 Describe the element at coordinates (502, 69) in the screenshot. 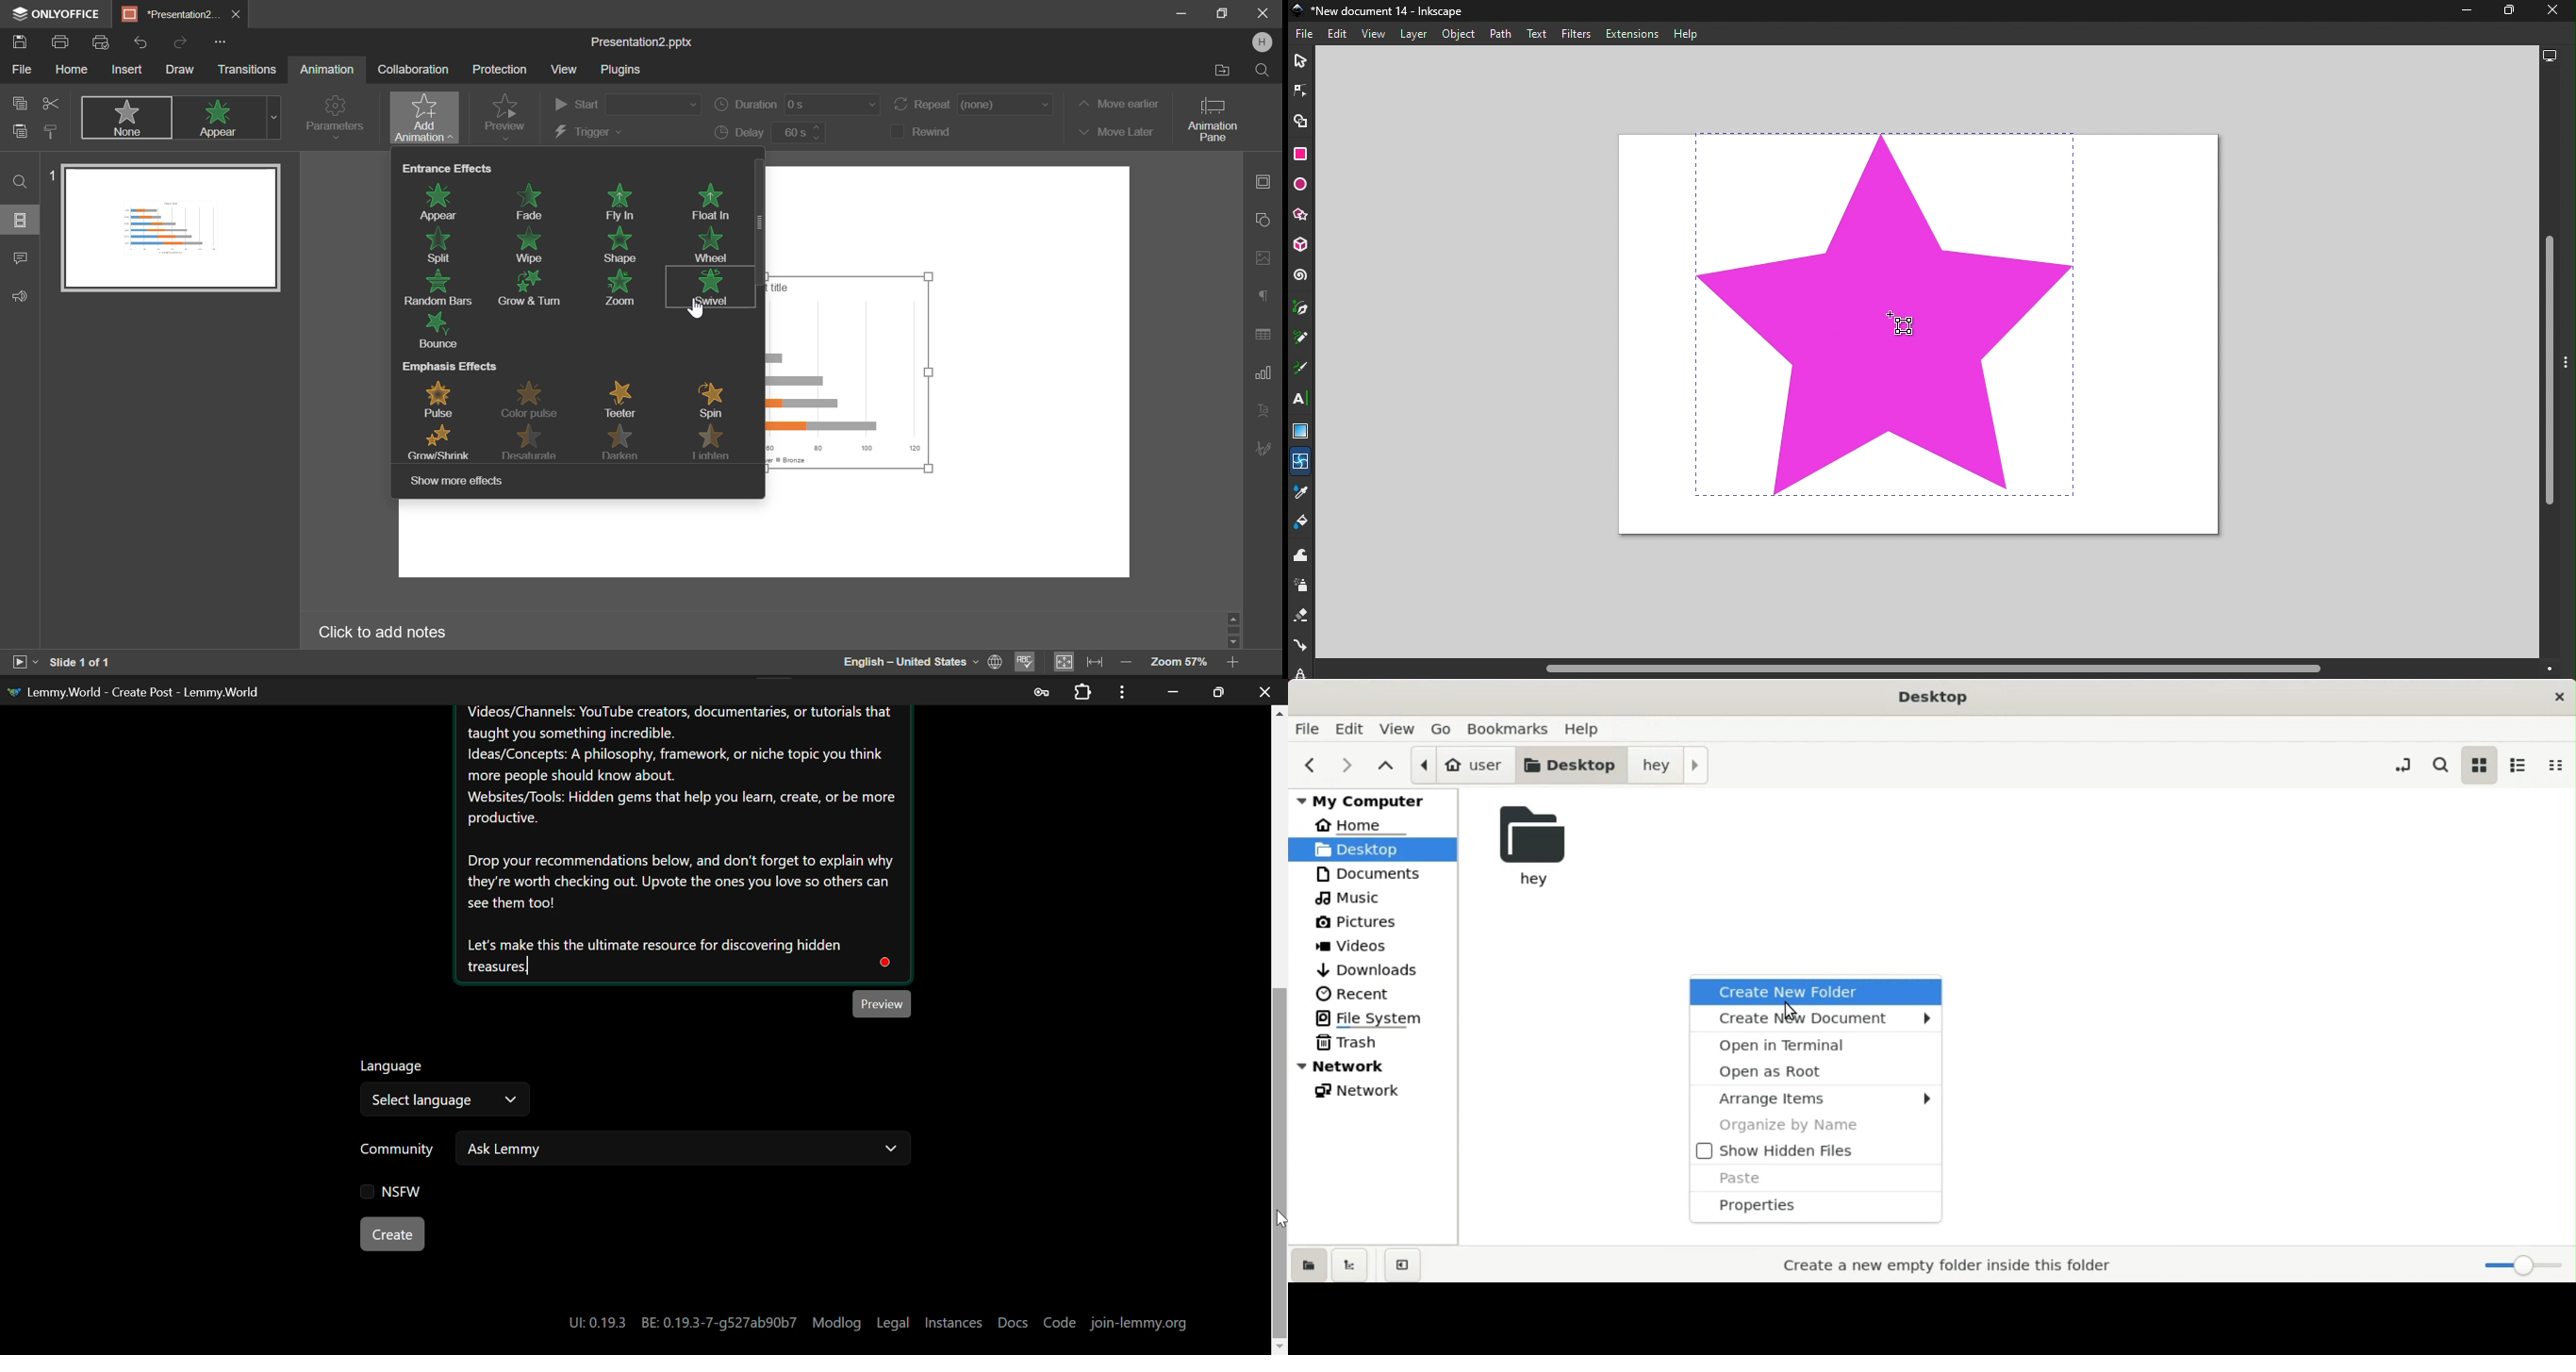

I see `Protection` at that location.